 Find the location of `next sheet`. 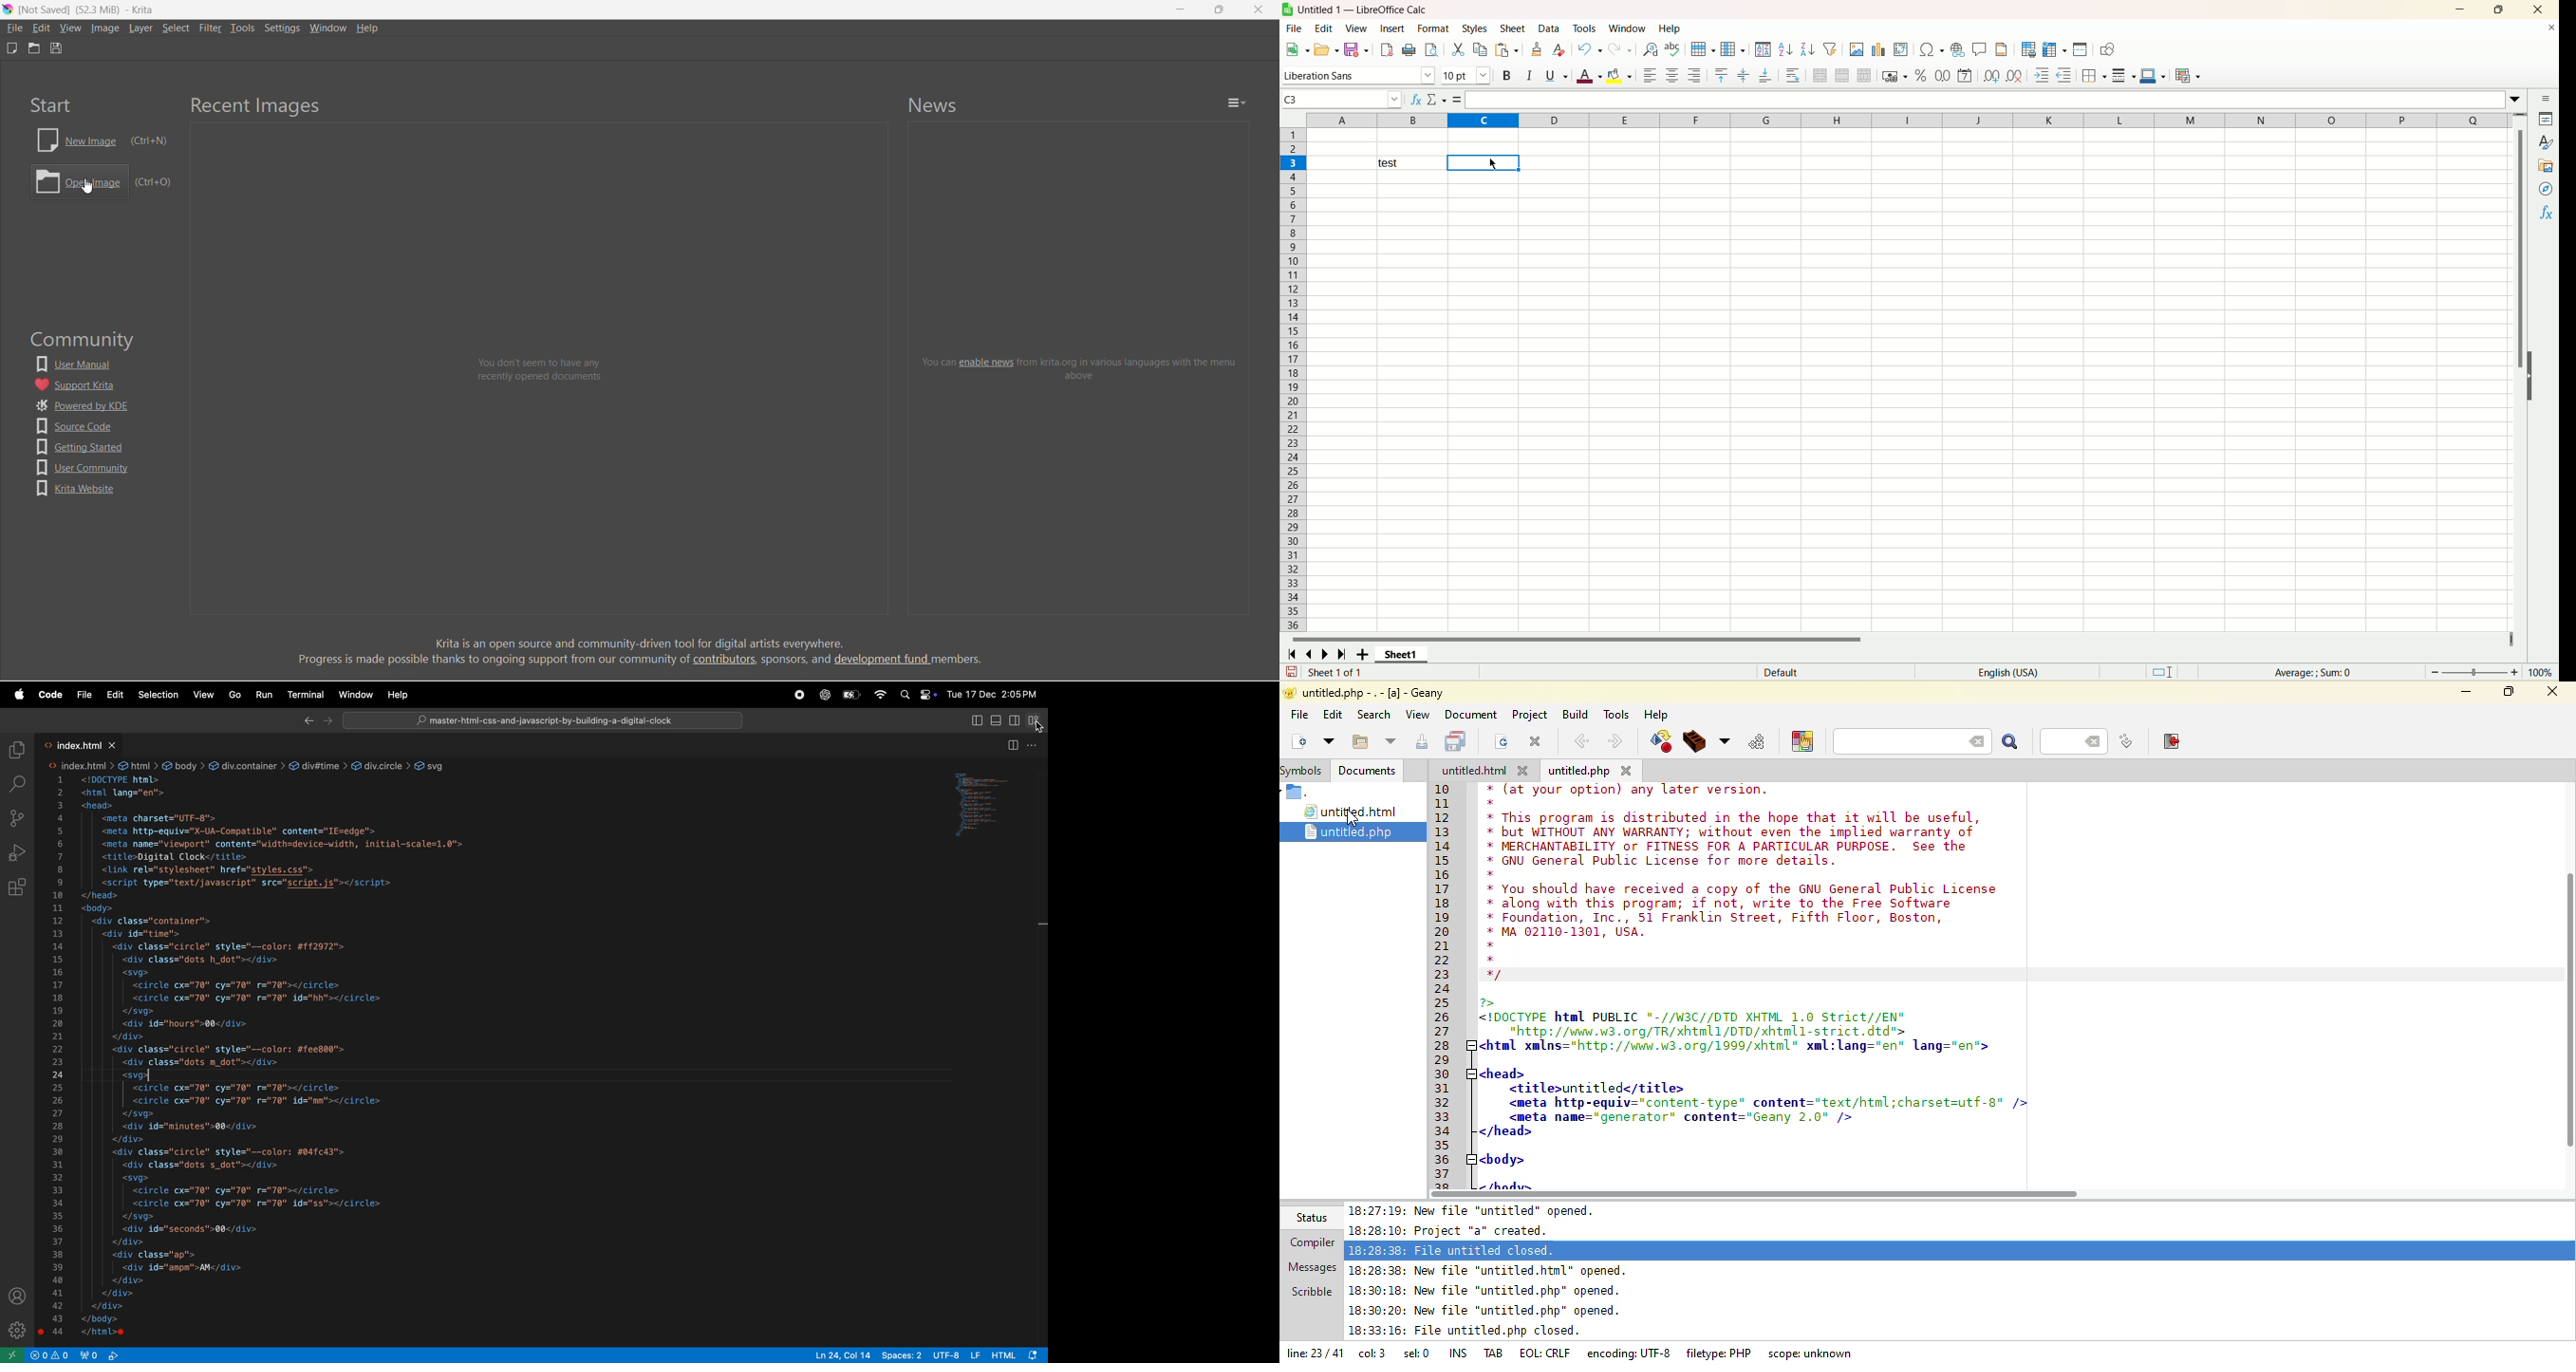

next sheet is located at coordinates (1325, 653).